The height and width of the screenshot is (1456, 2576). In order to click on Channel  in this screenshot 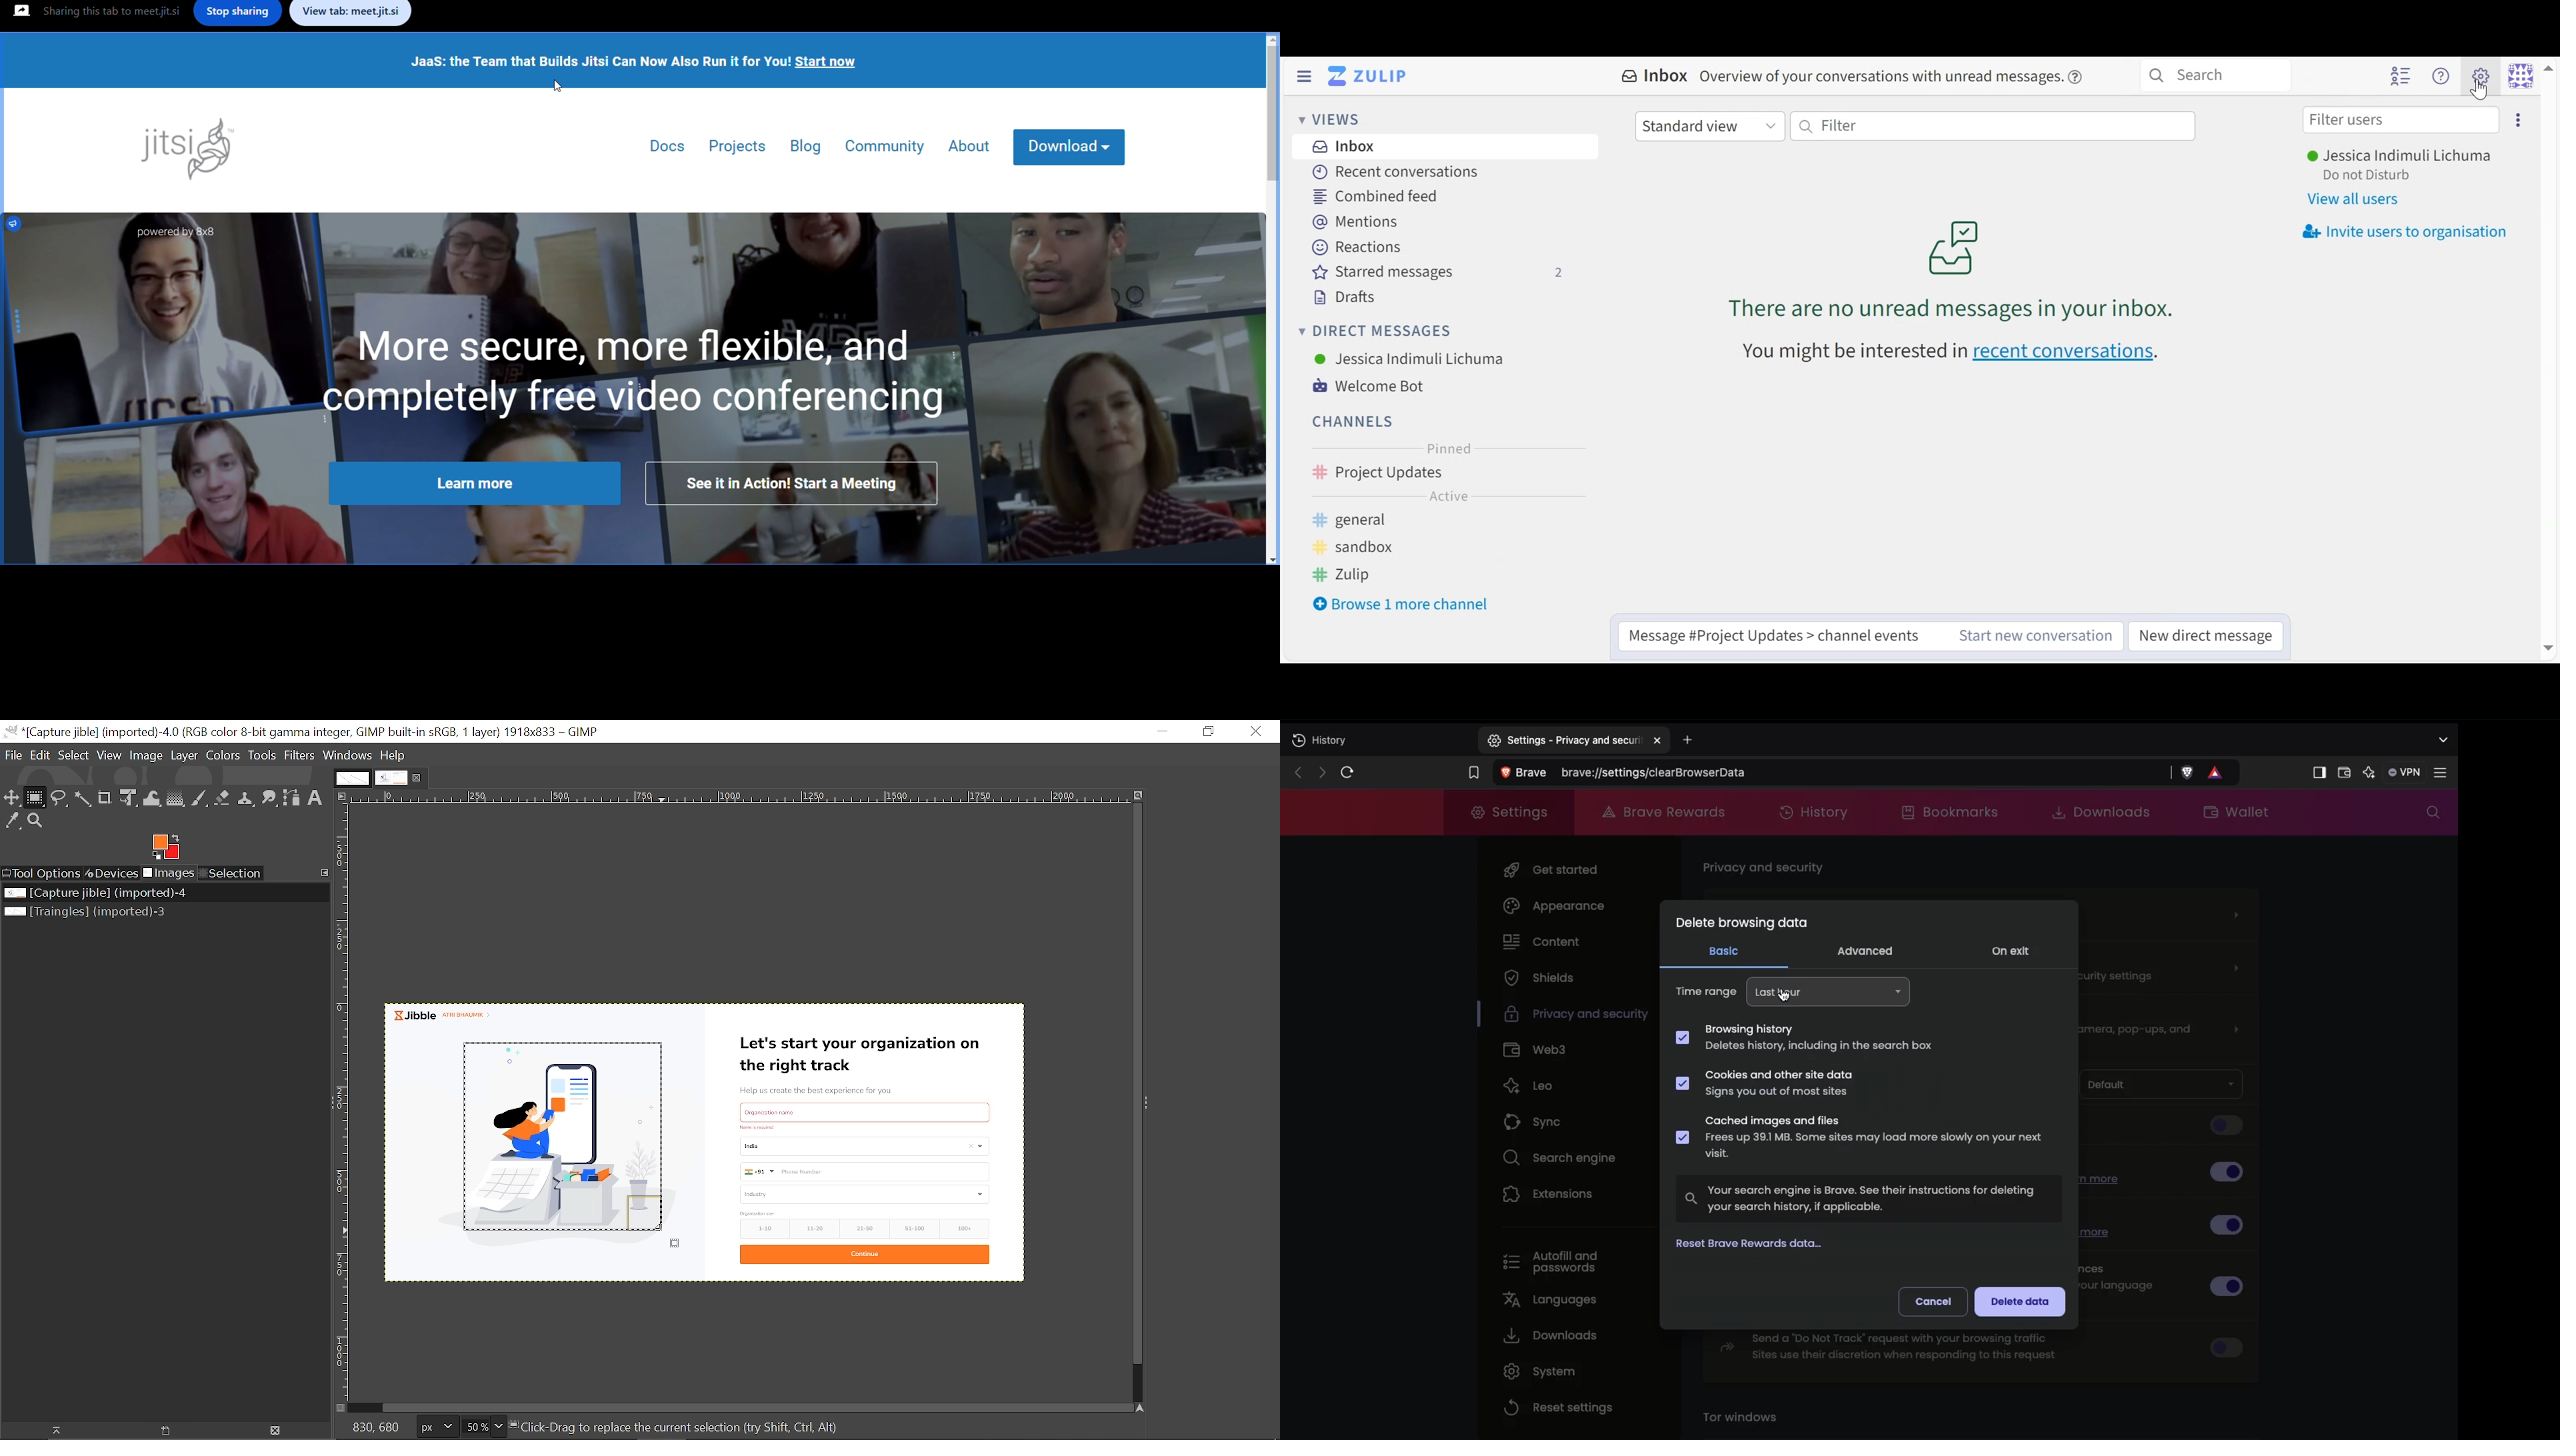, I will do `click(1447, 471)`.